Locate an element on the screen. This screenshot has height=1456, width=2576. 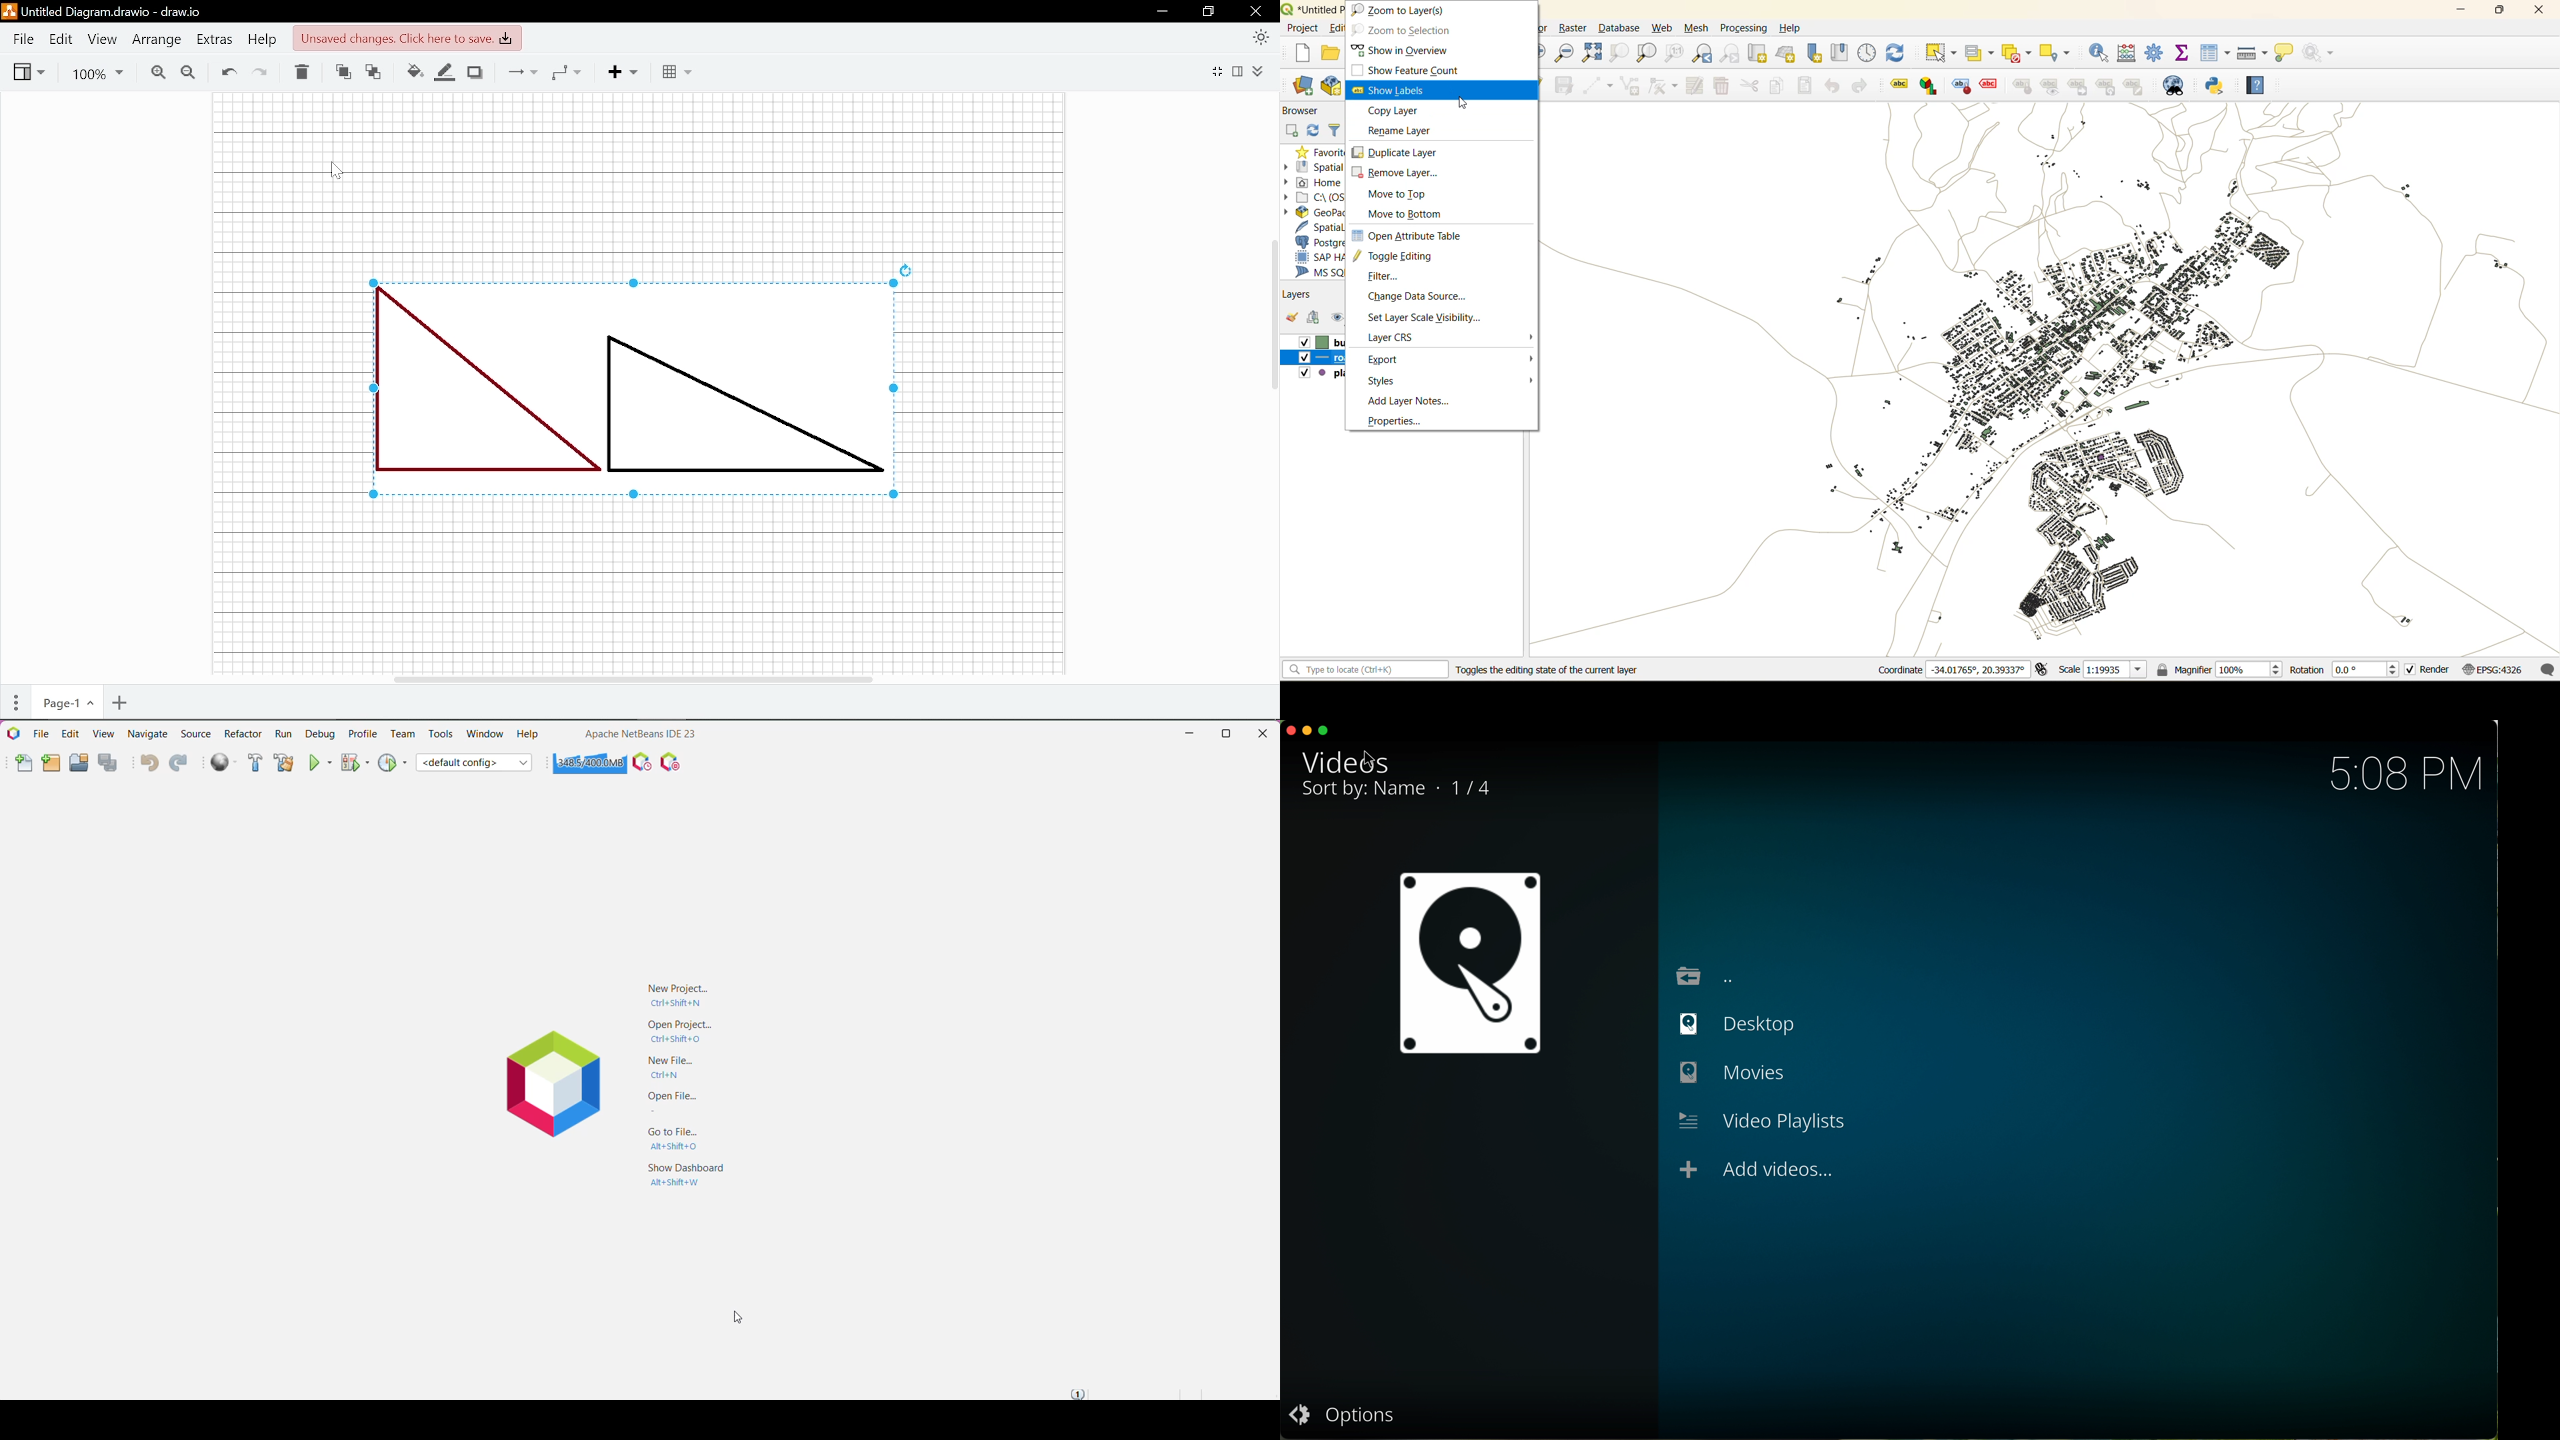
measure line is located at coordinates (2253, 52).